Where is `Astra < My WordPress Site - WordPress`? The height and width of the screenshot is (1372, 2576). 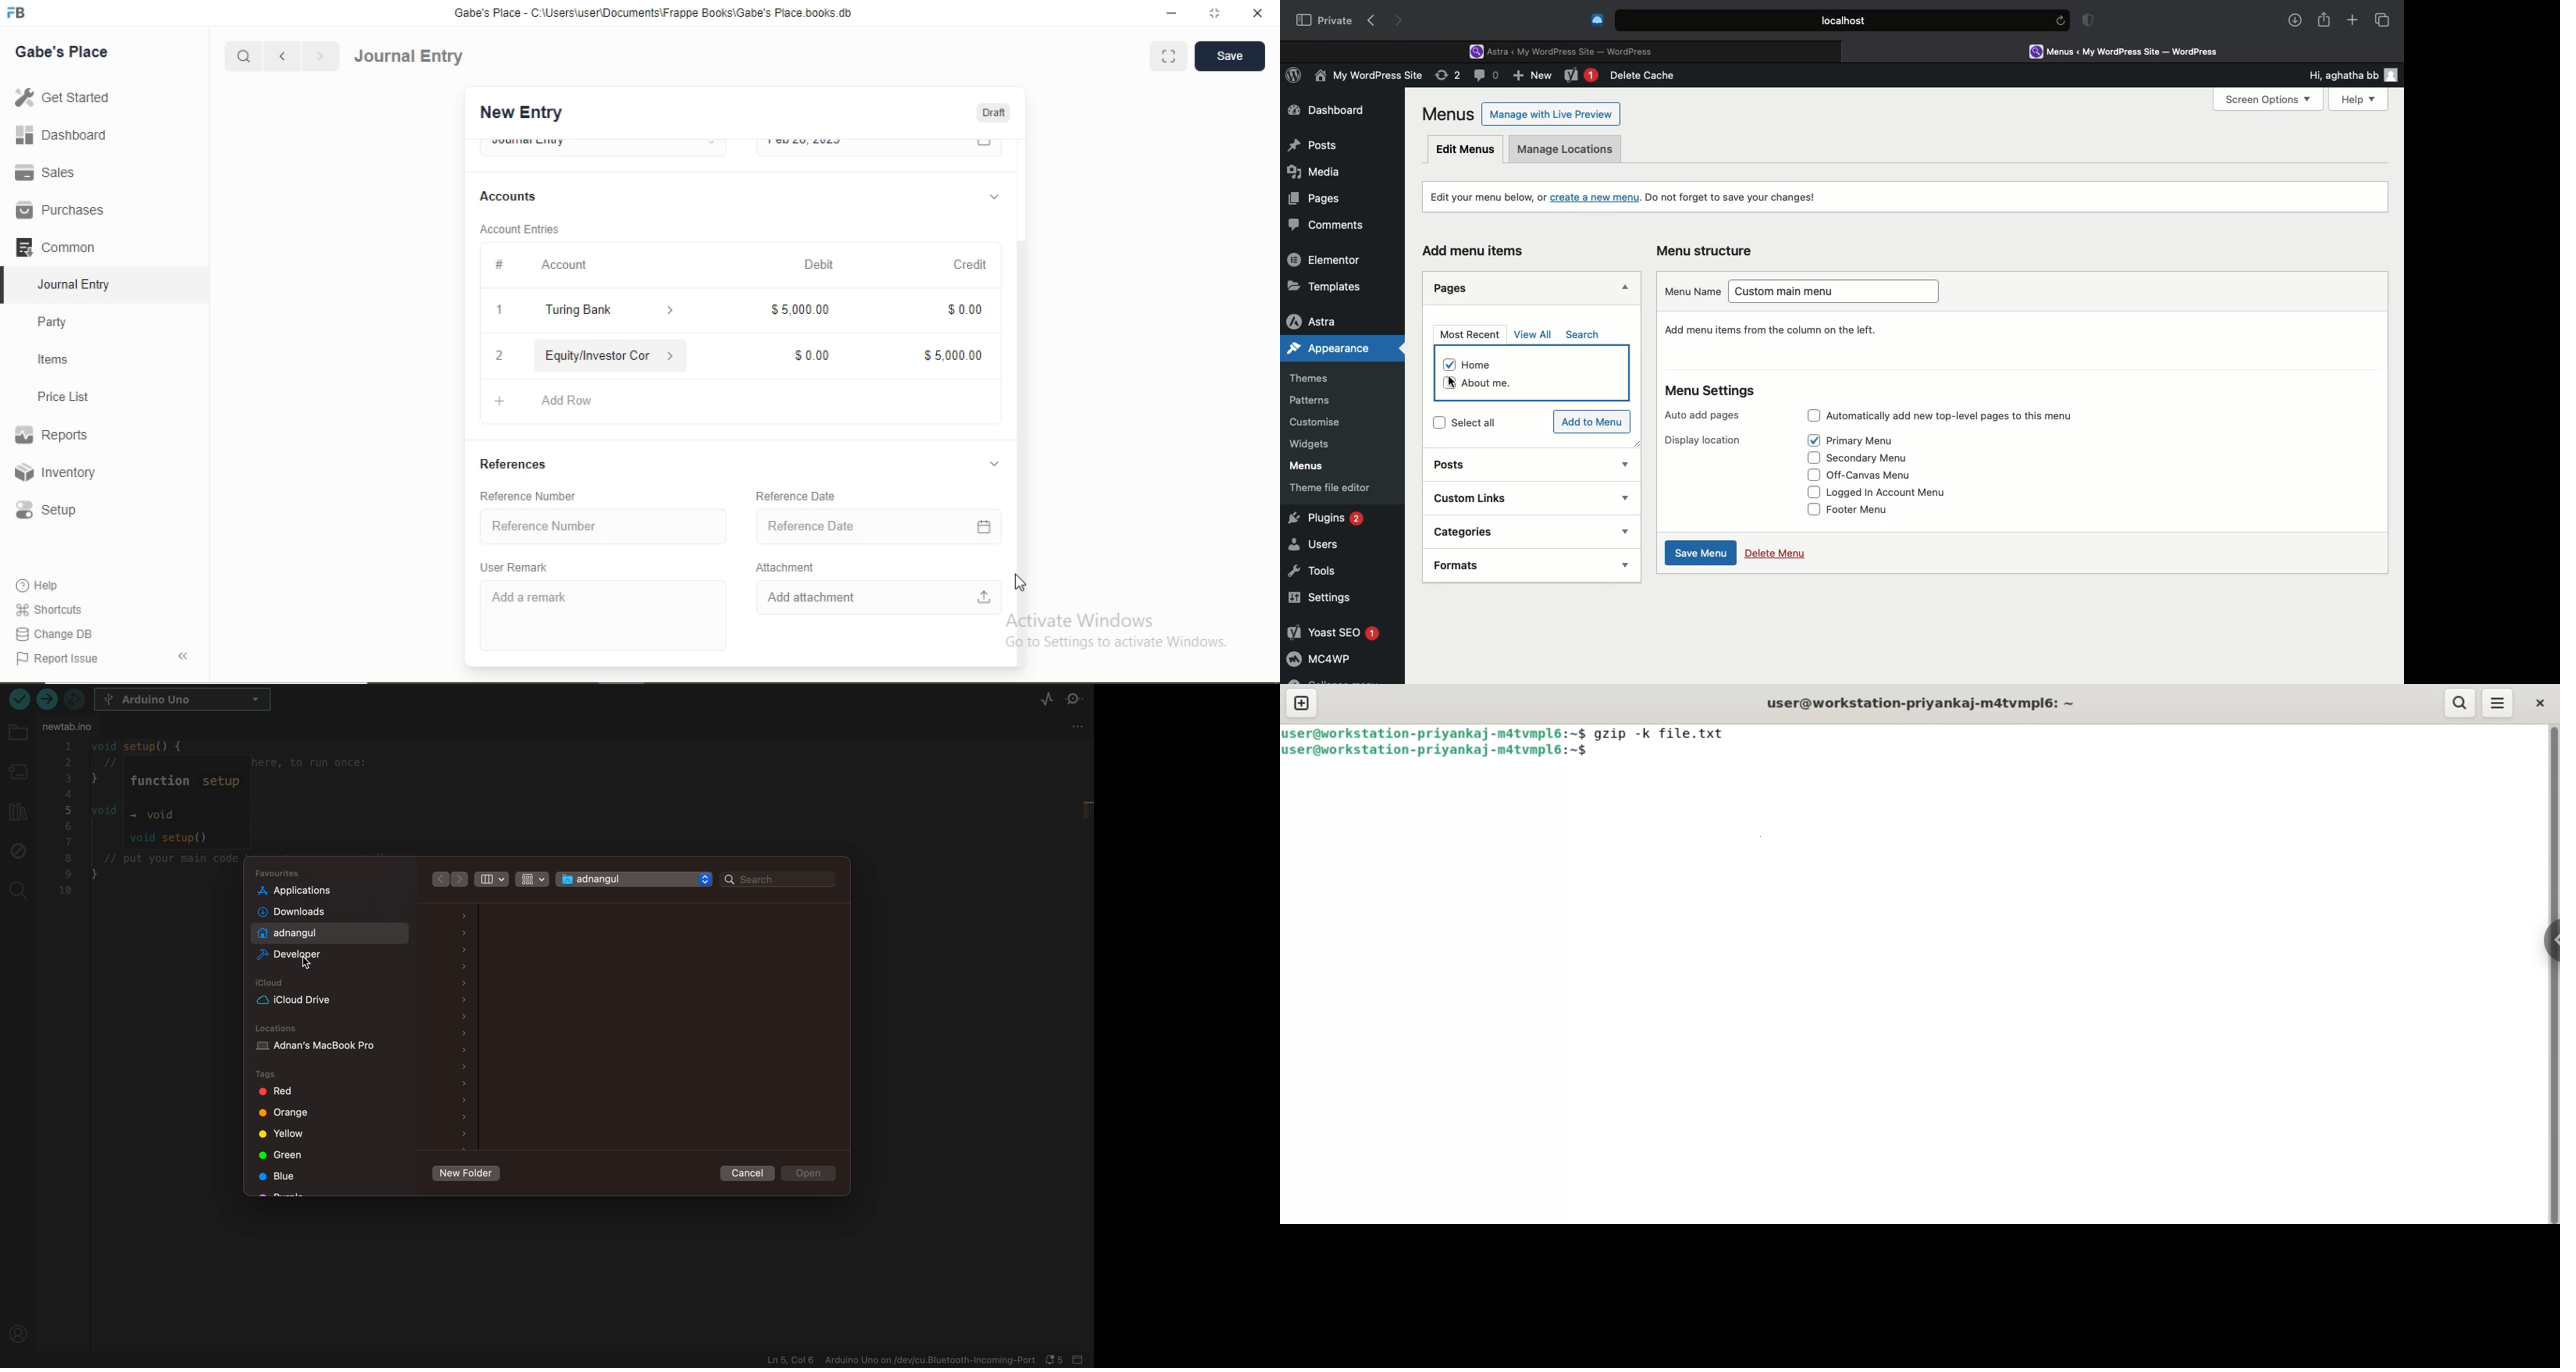
Astra < My WordPress Site - WordPress is located at coordinates (1567, 50).